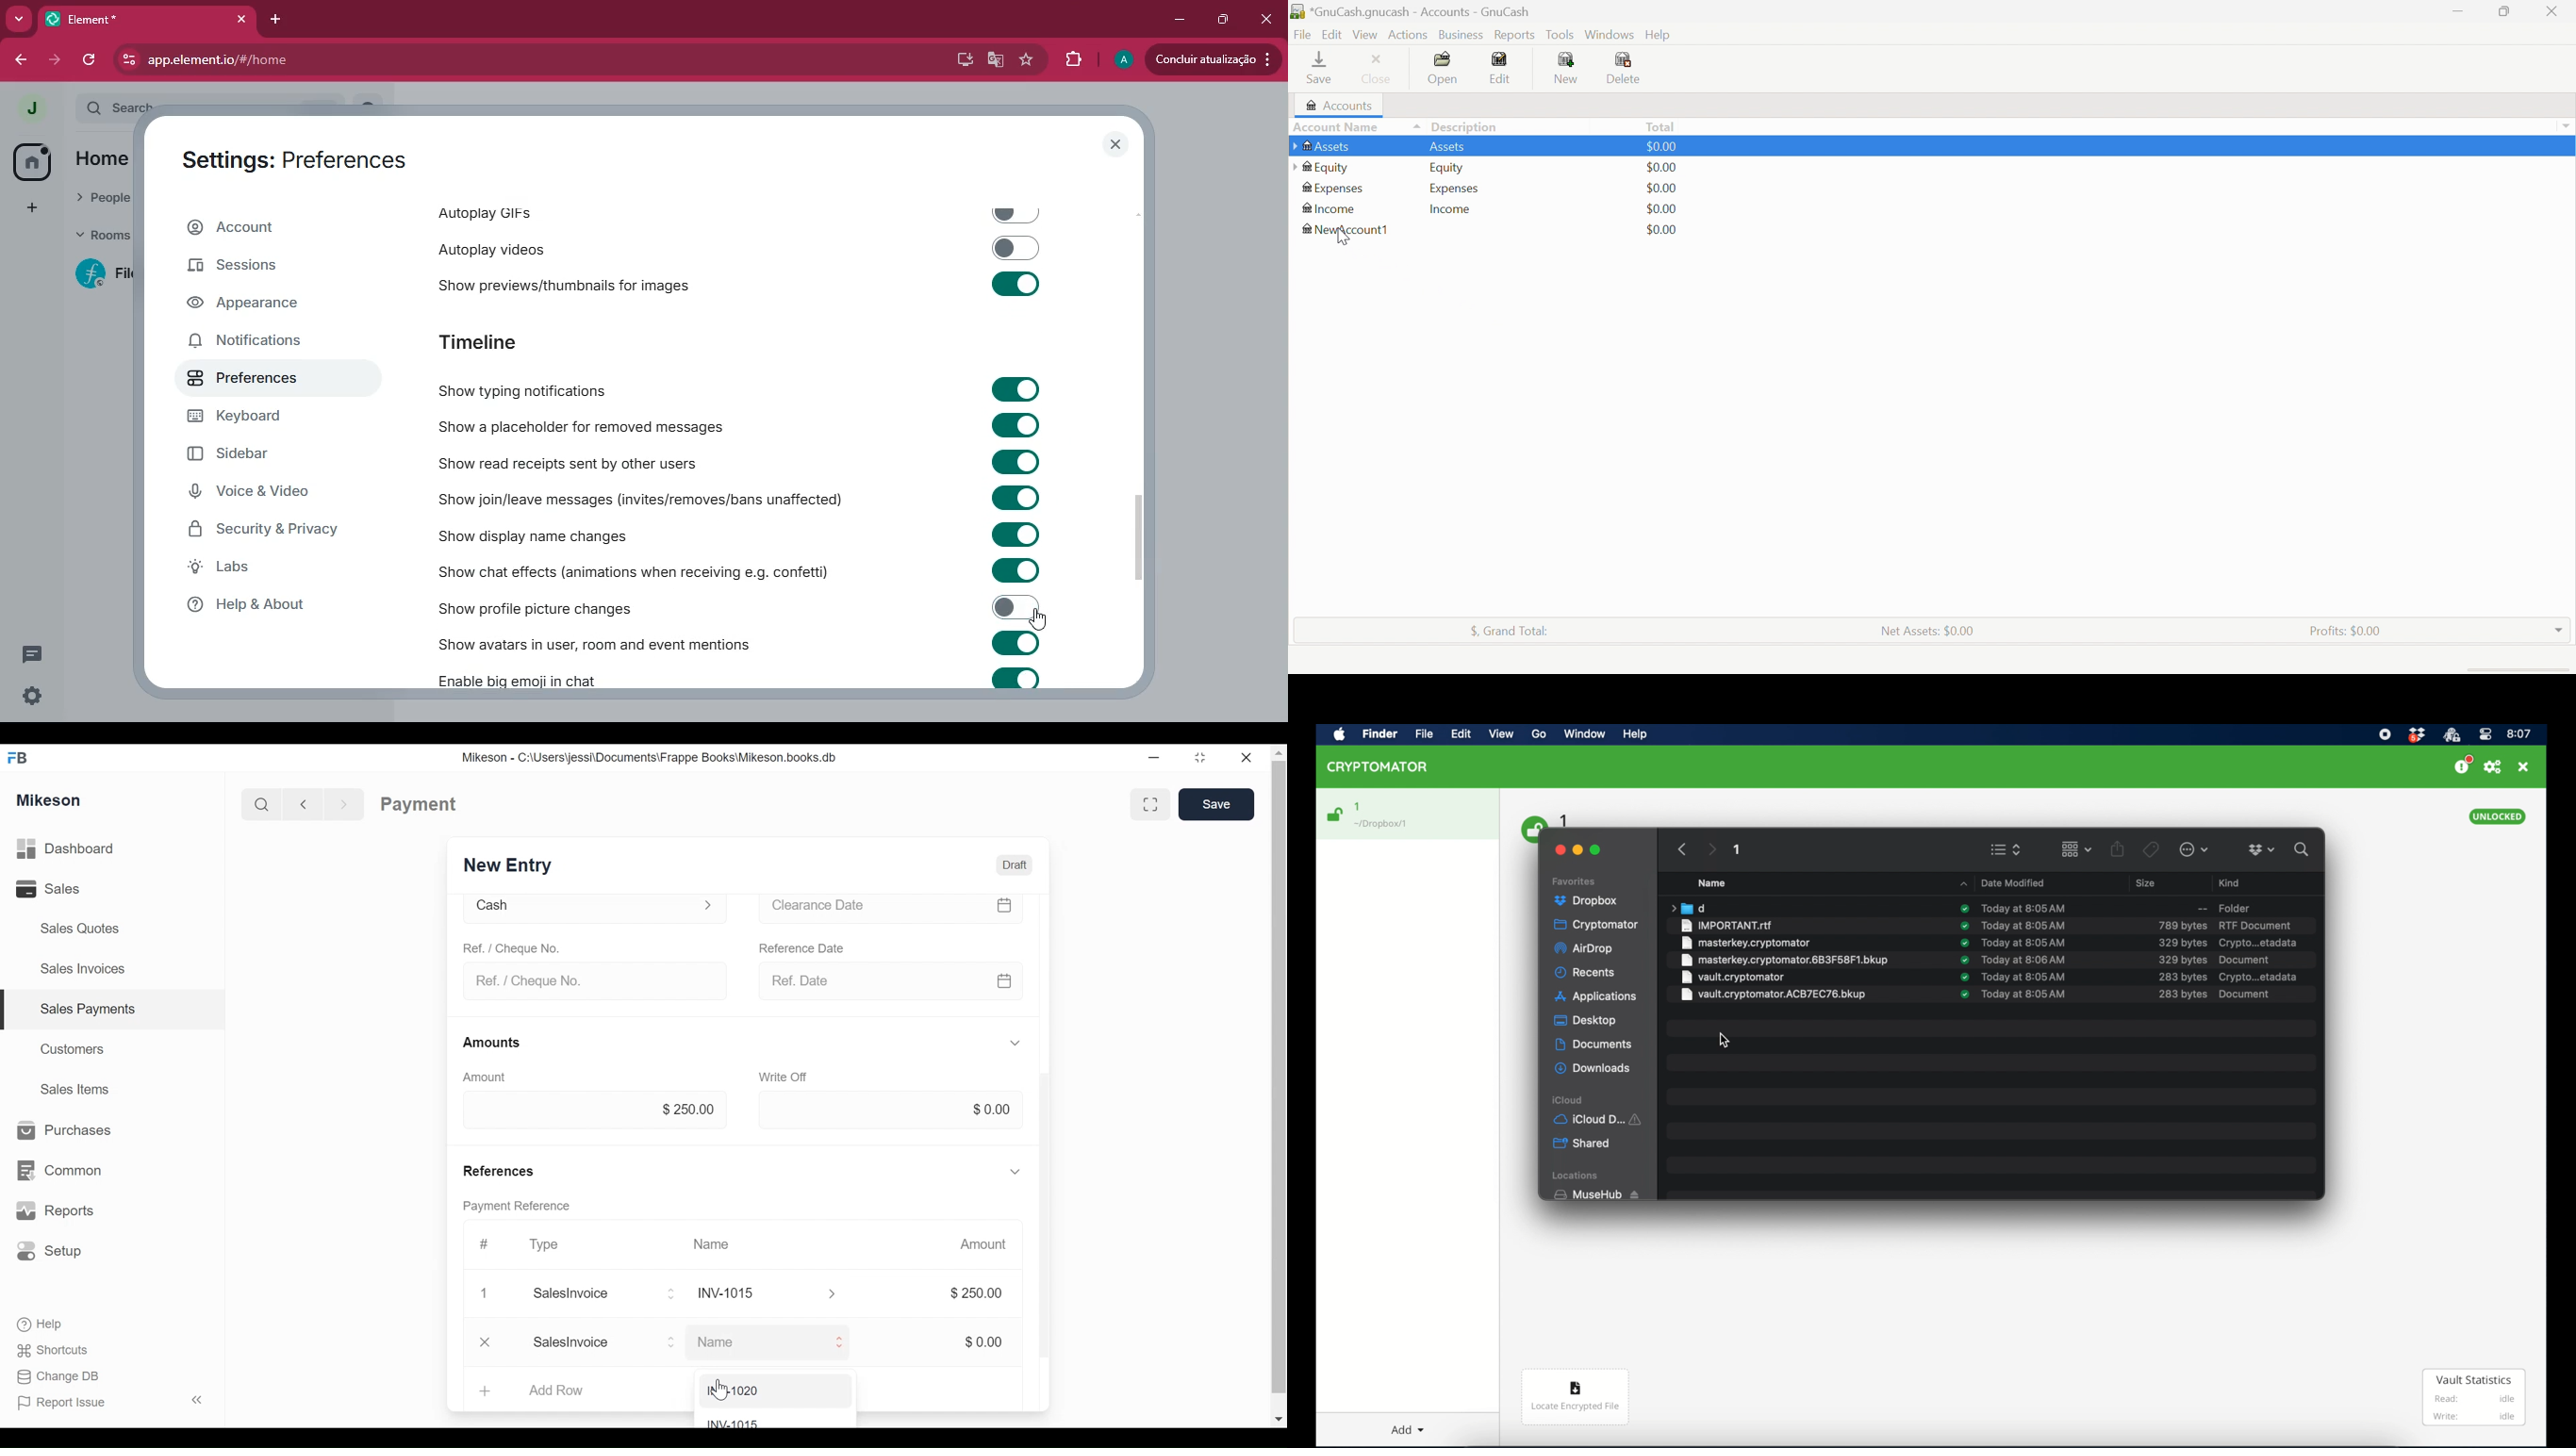 Image resolution: width=2576 pixels, height=1456 pixels. I want to click on Sales payments, so click(91, 1008).